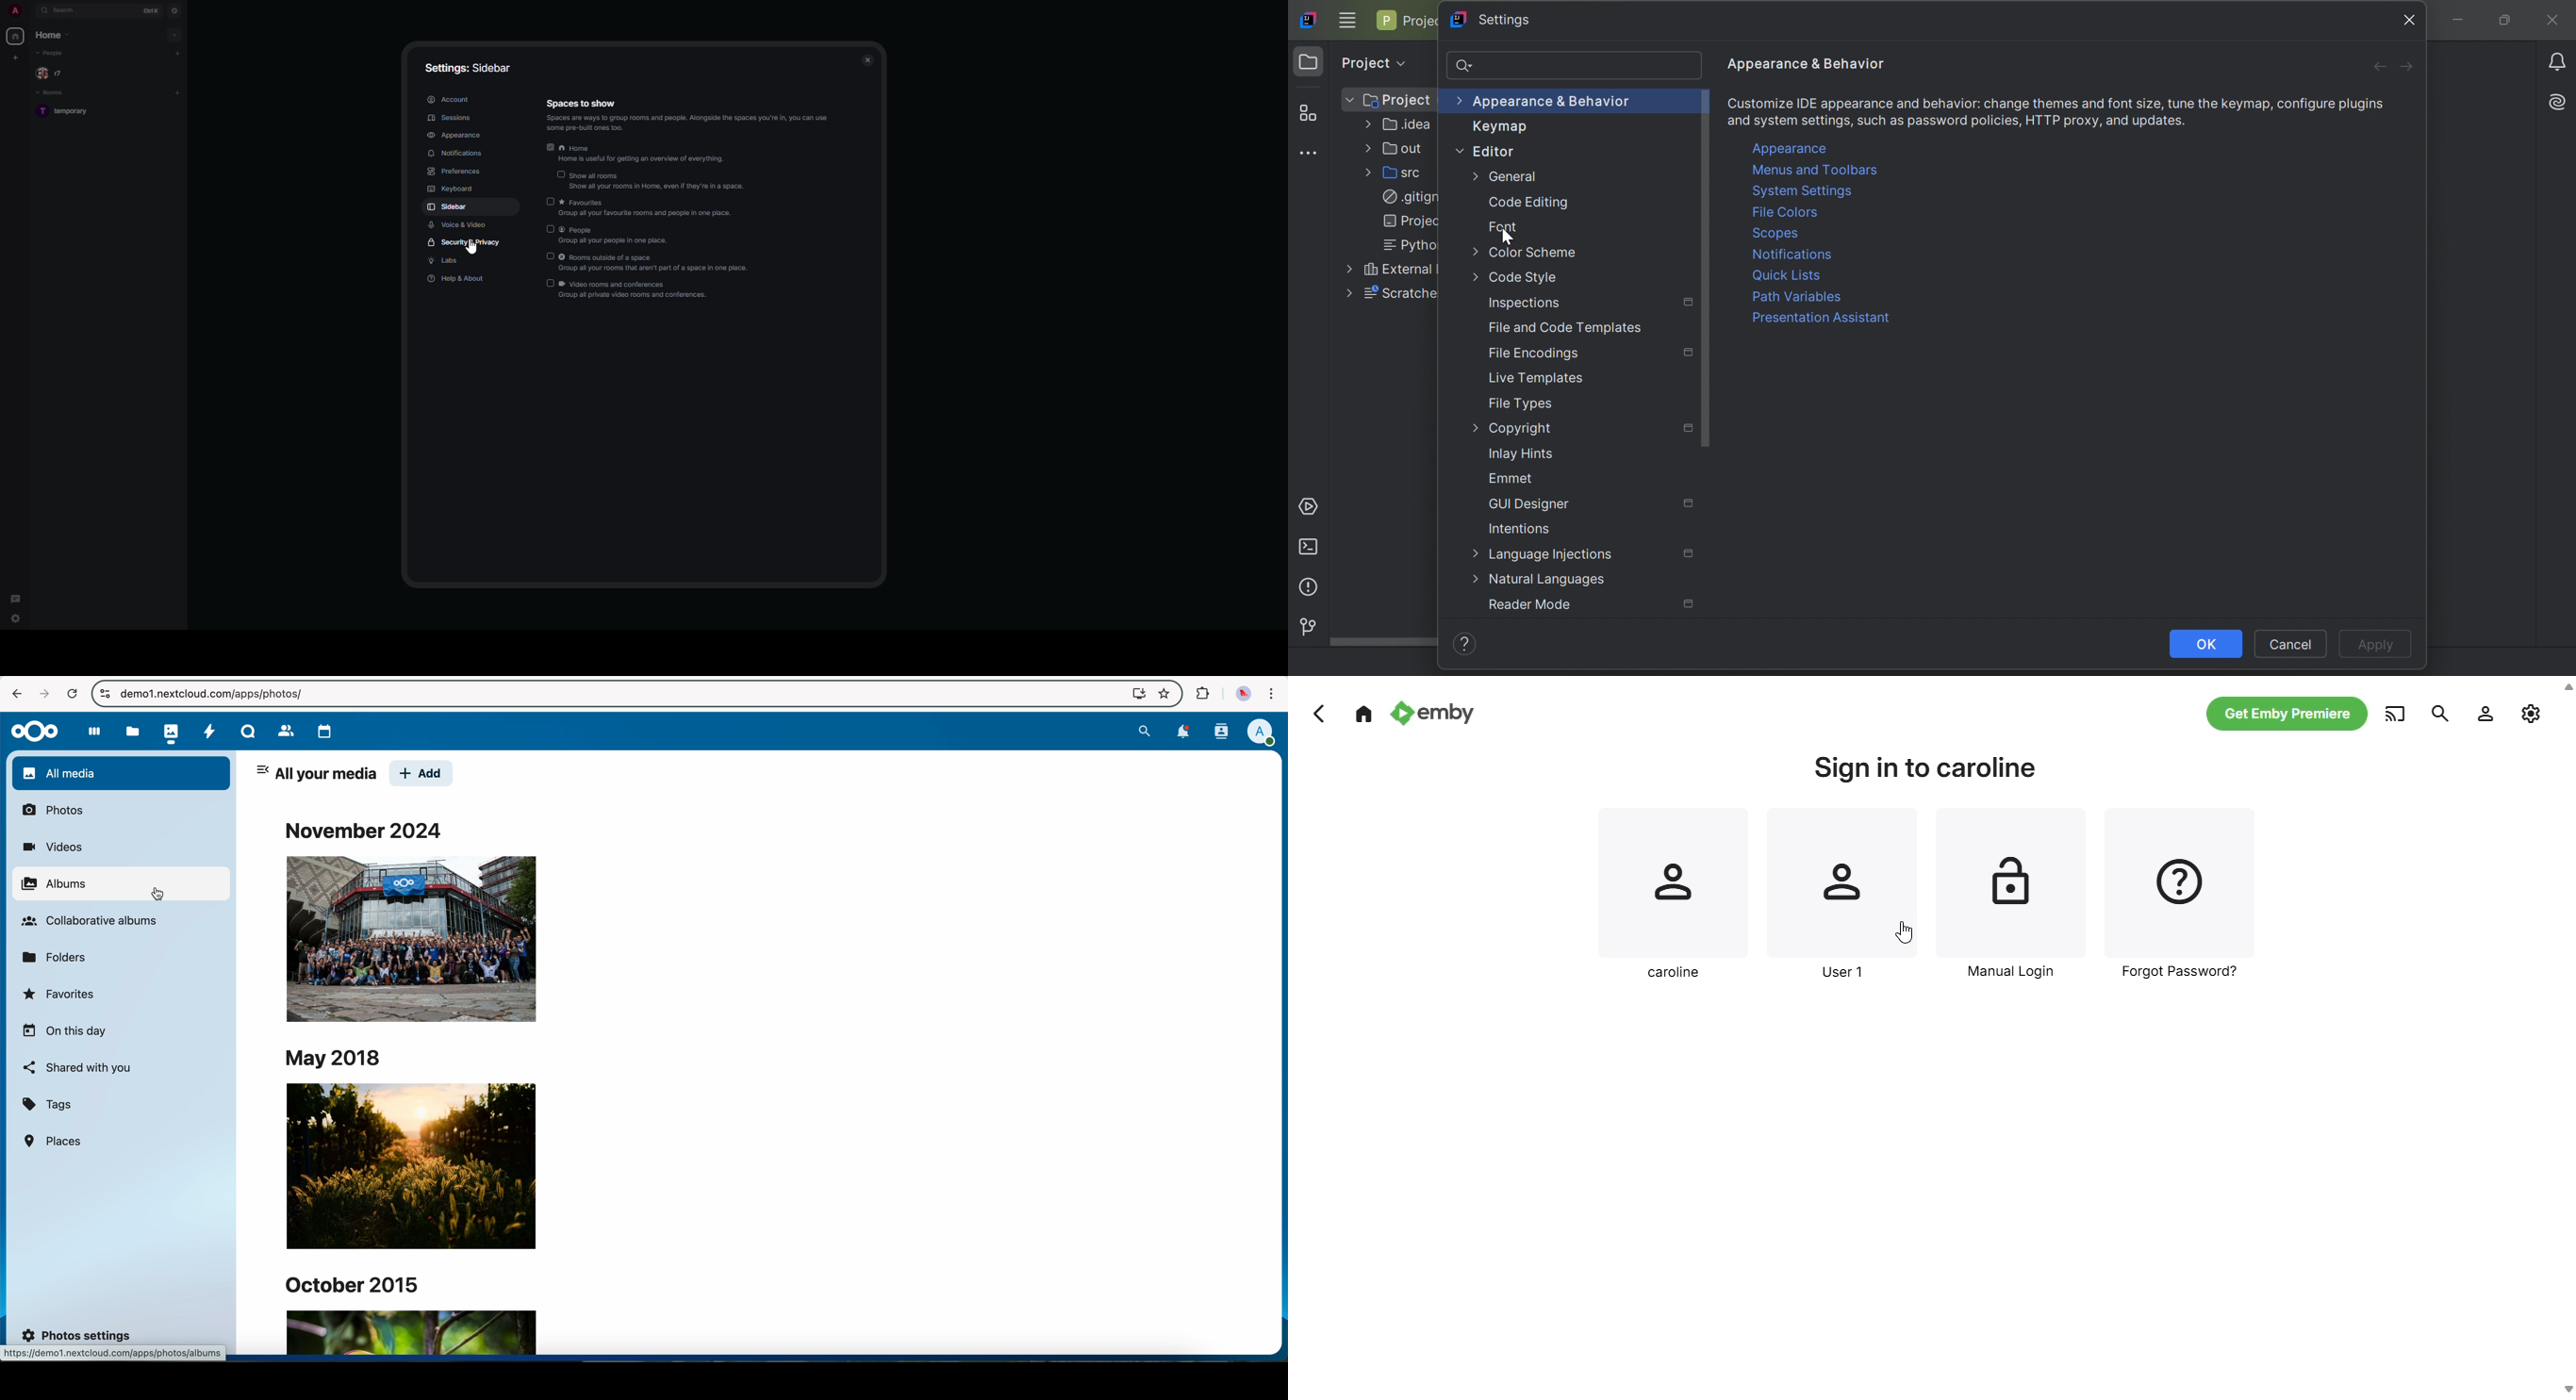 The image size is (2576, 1400). I want to click on folders, so click(58, 957).